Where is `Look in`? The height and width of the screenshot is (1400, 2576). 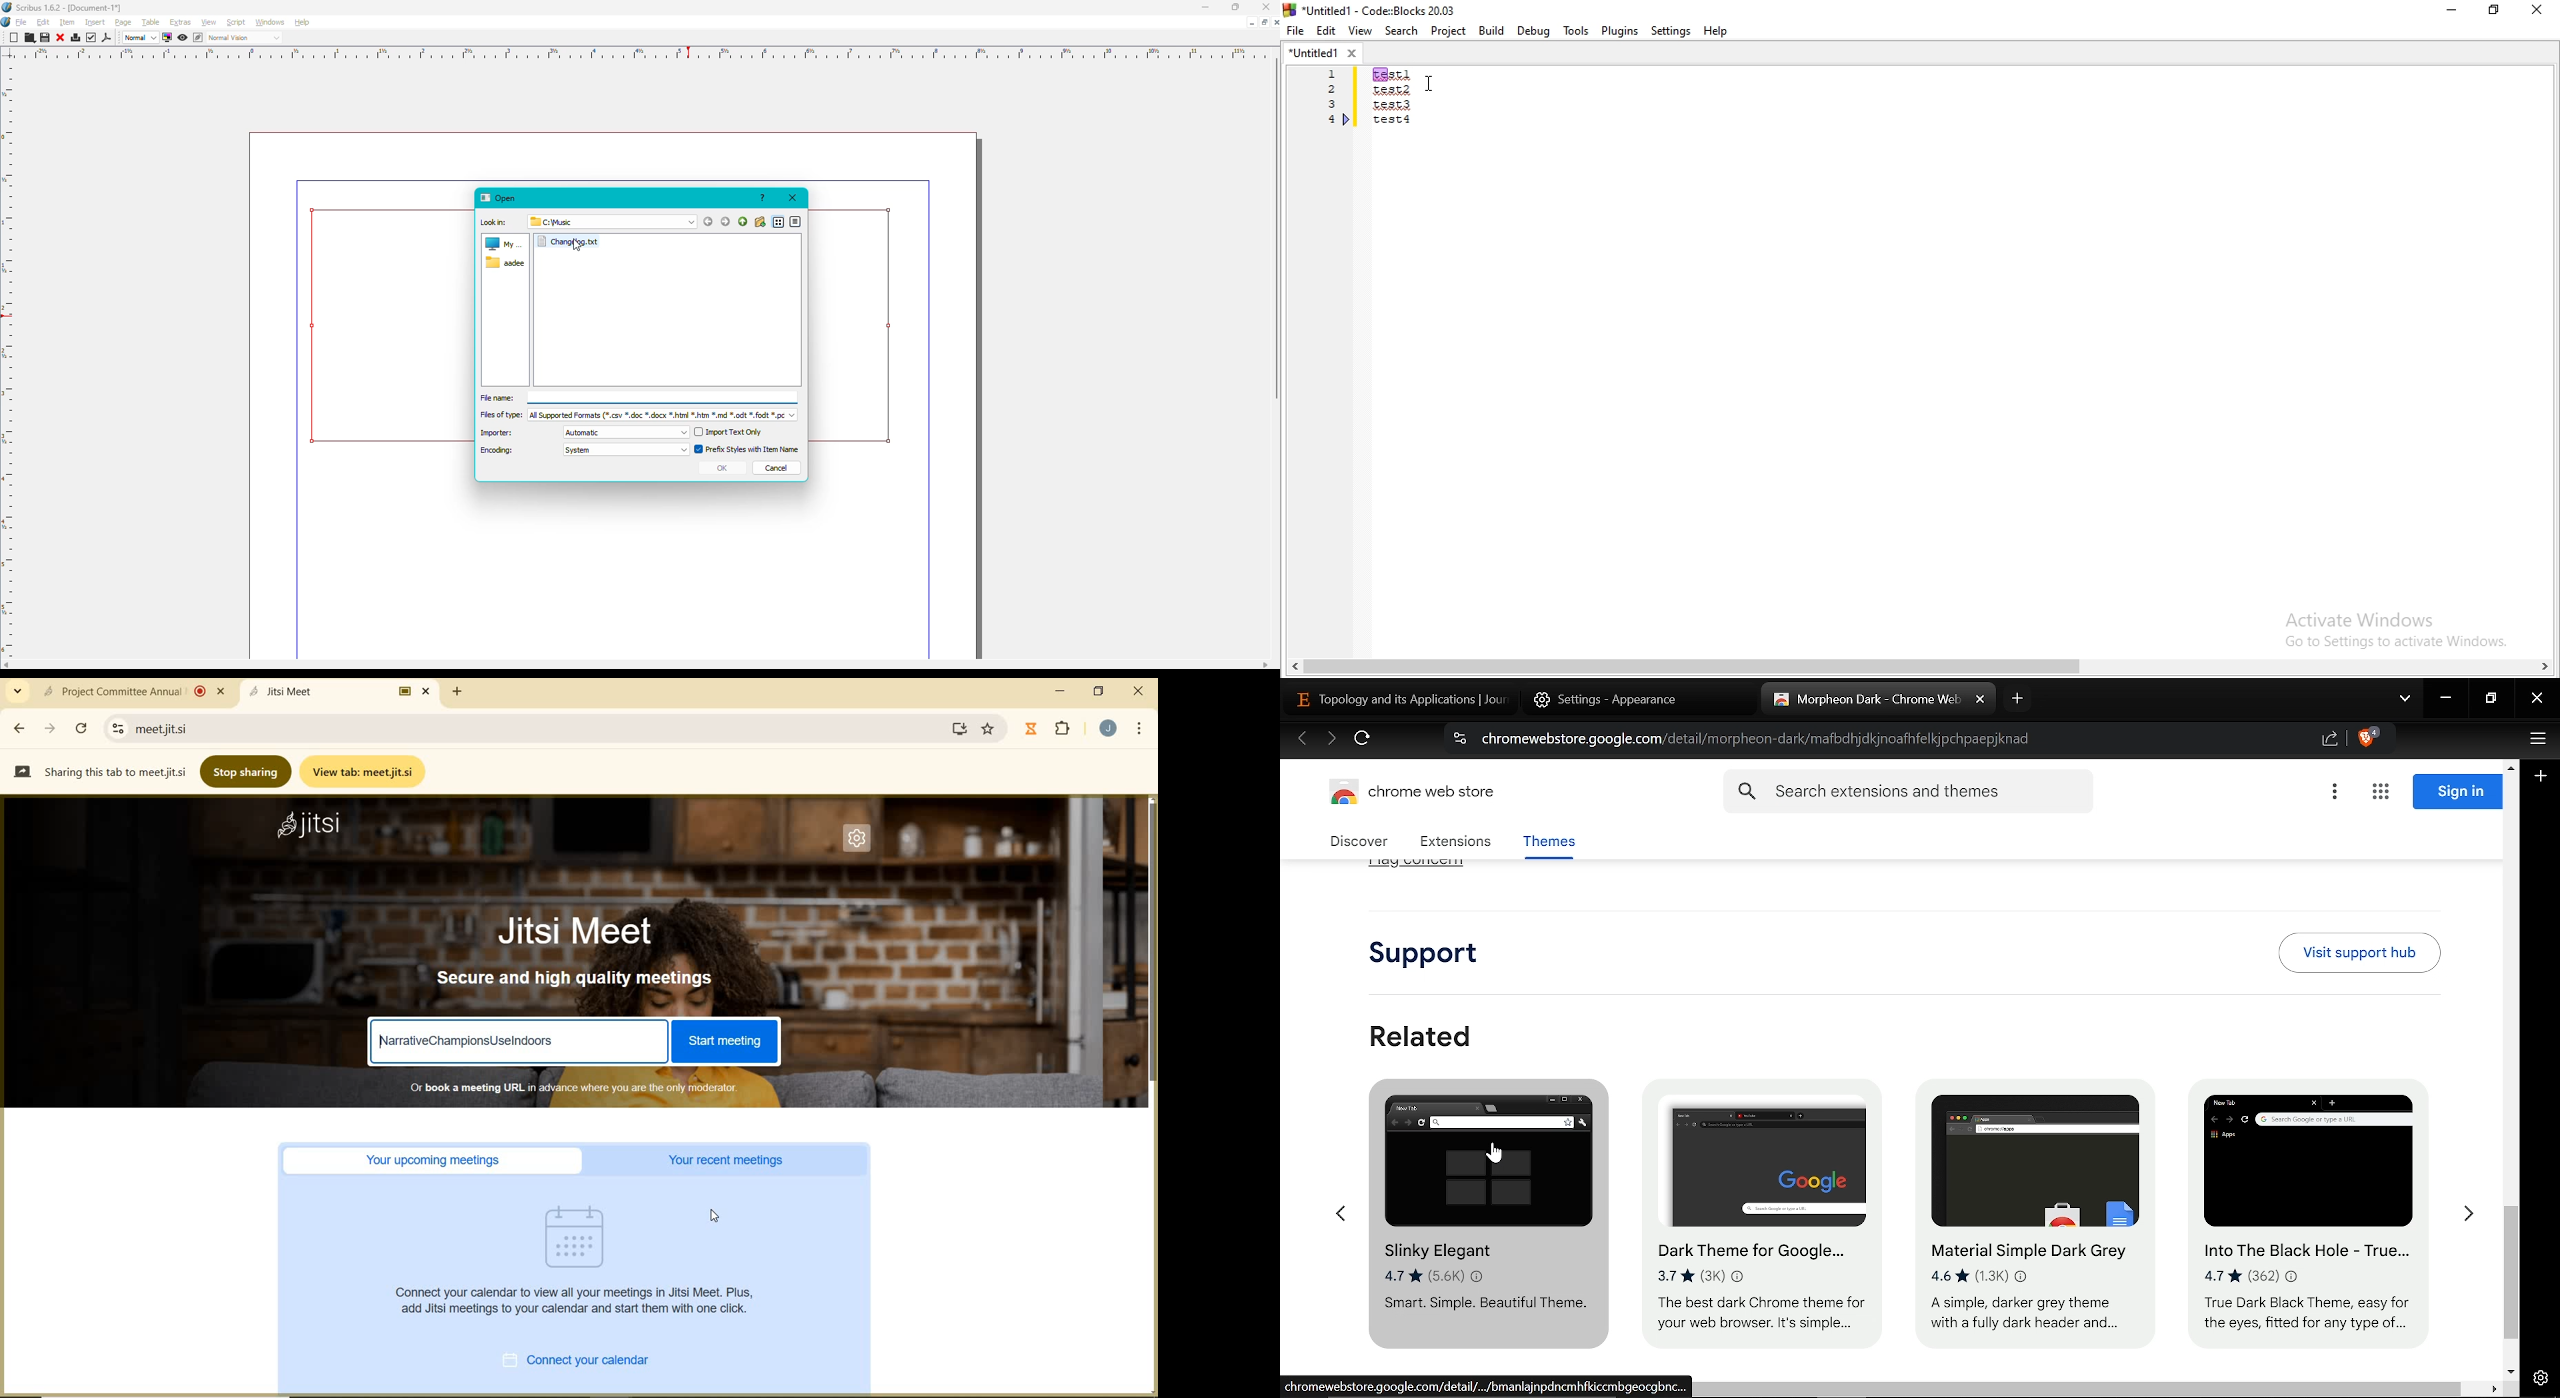 Look in is located at coordinates (495, 222).